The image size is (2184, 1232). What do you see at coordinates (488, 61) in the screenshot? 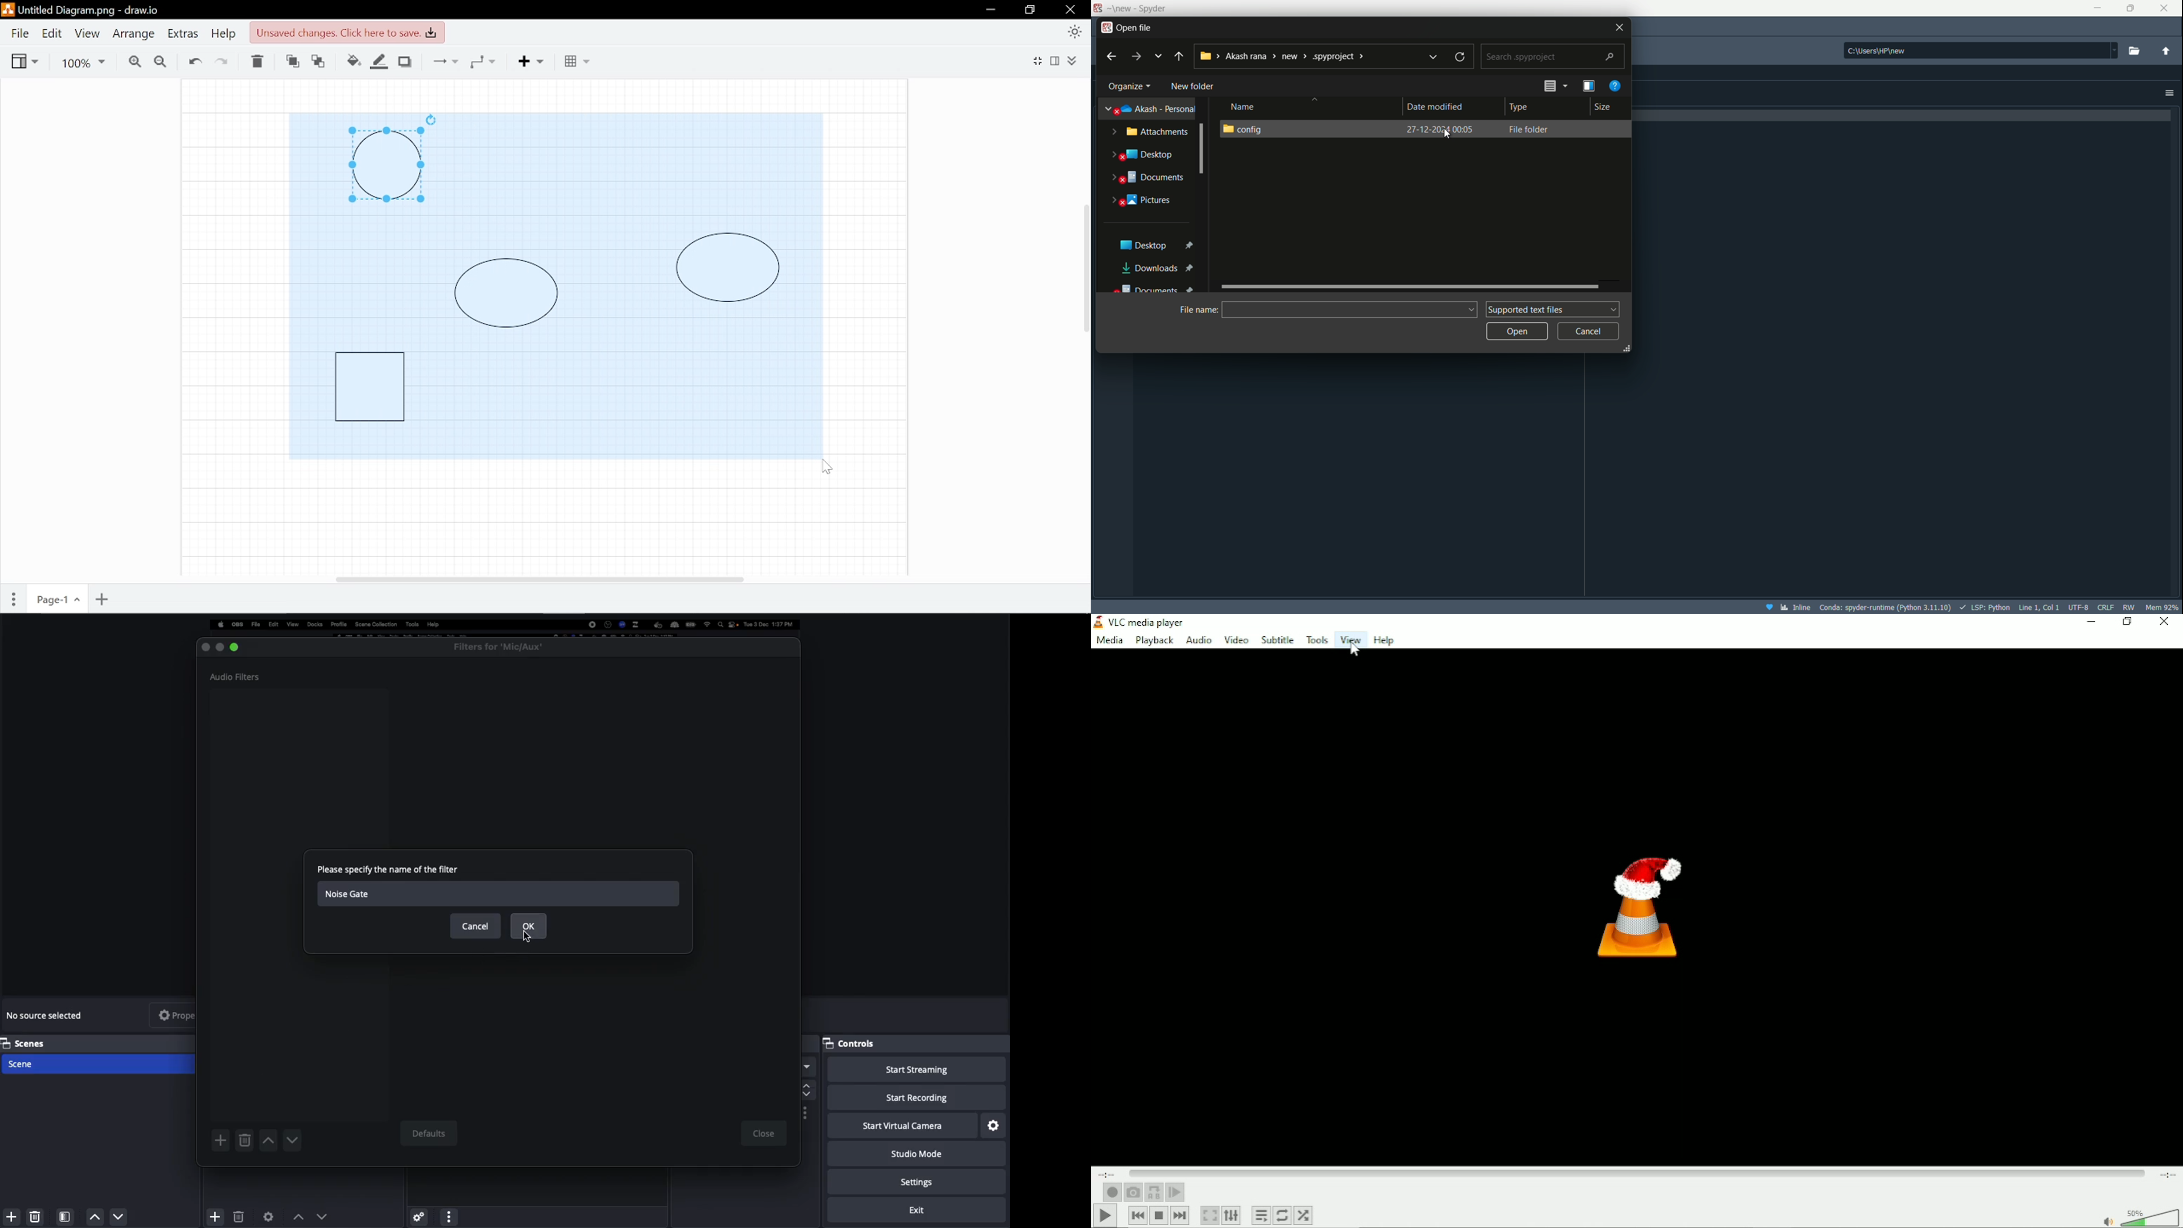
I see `Waypoints` at bounding box center [488, 61].